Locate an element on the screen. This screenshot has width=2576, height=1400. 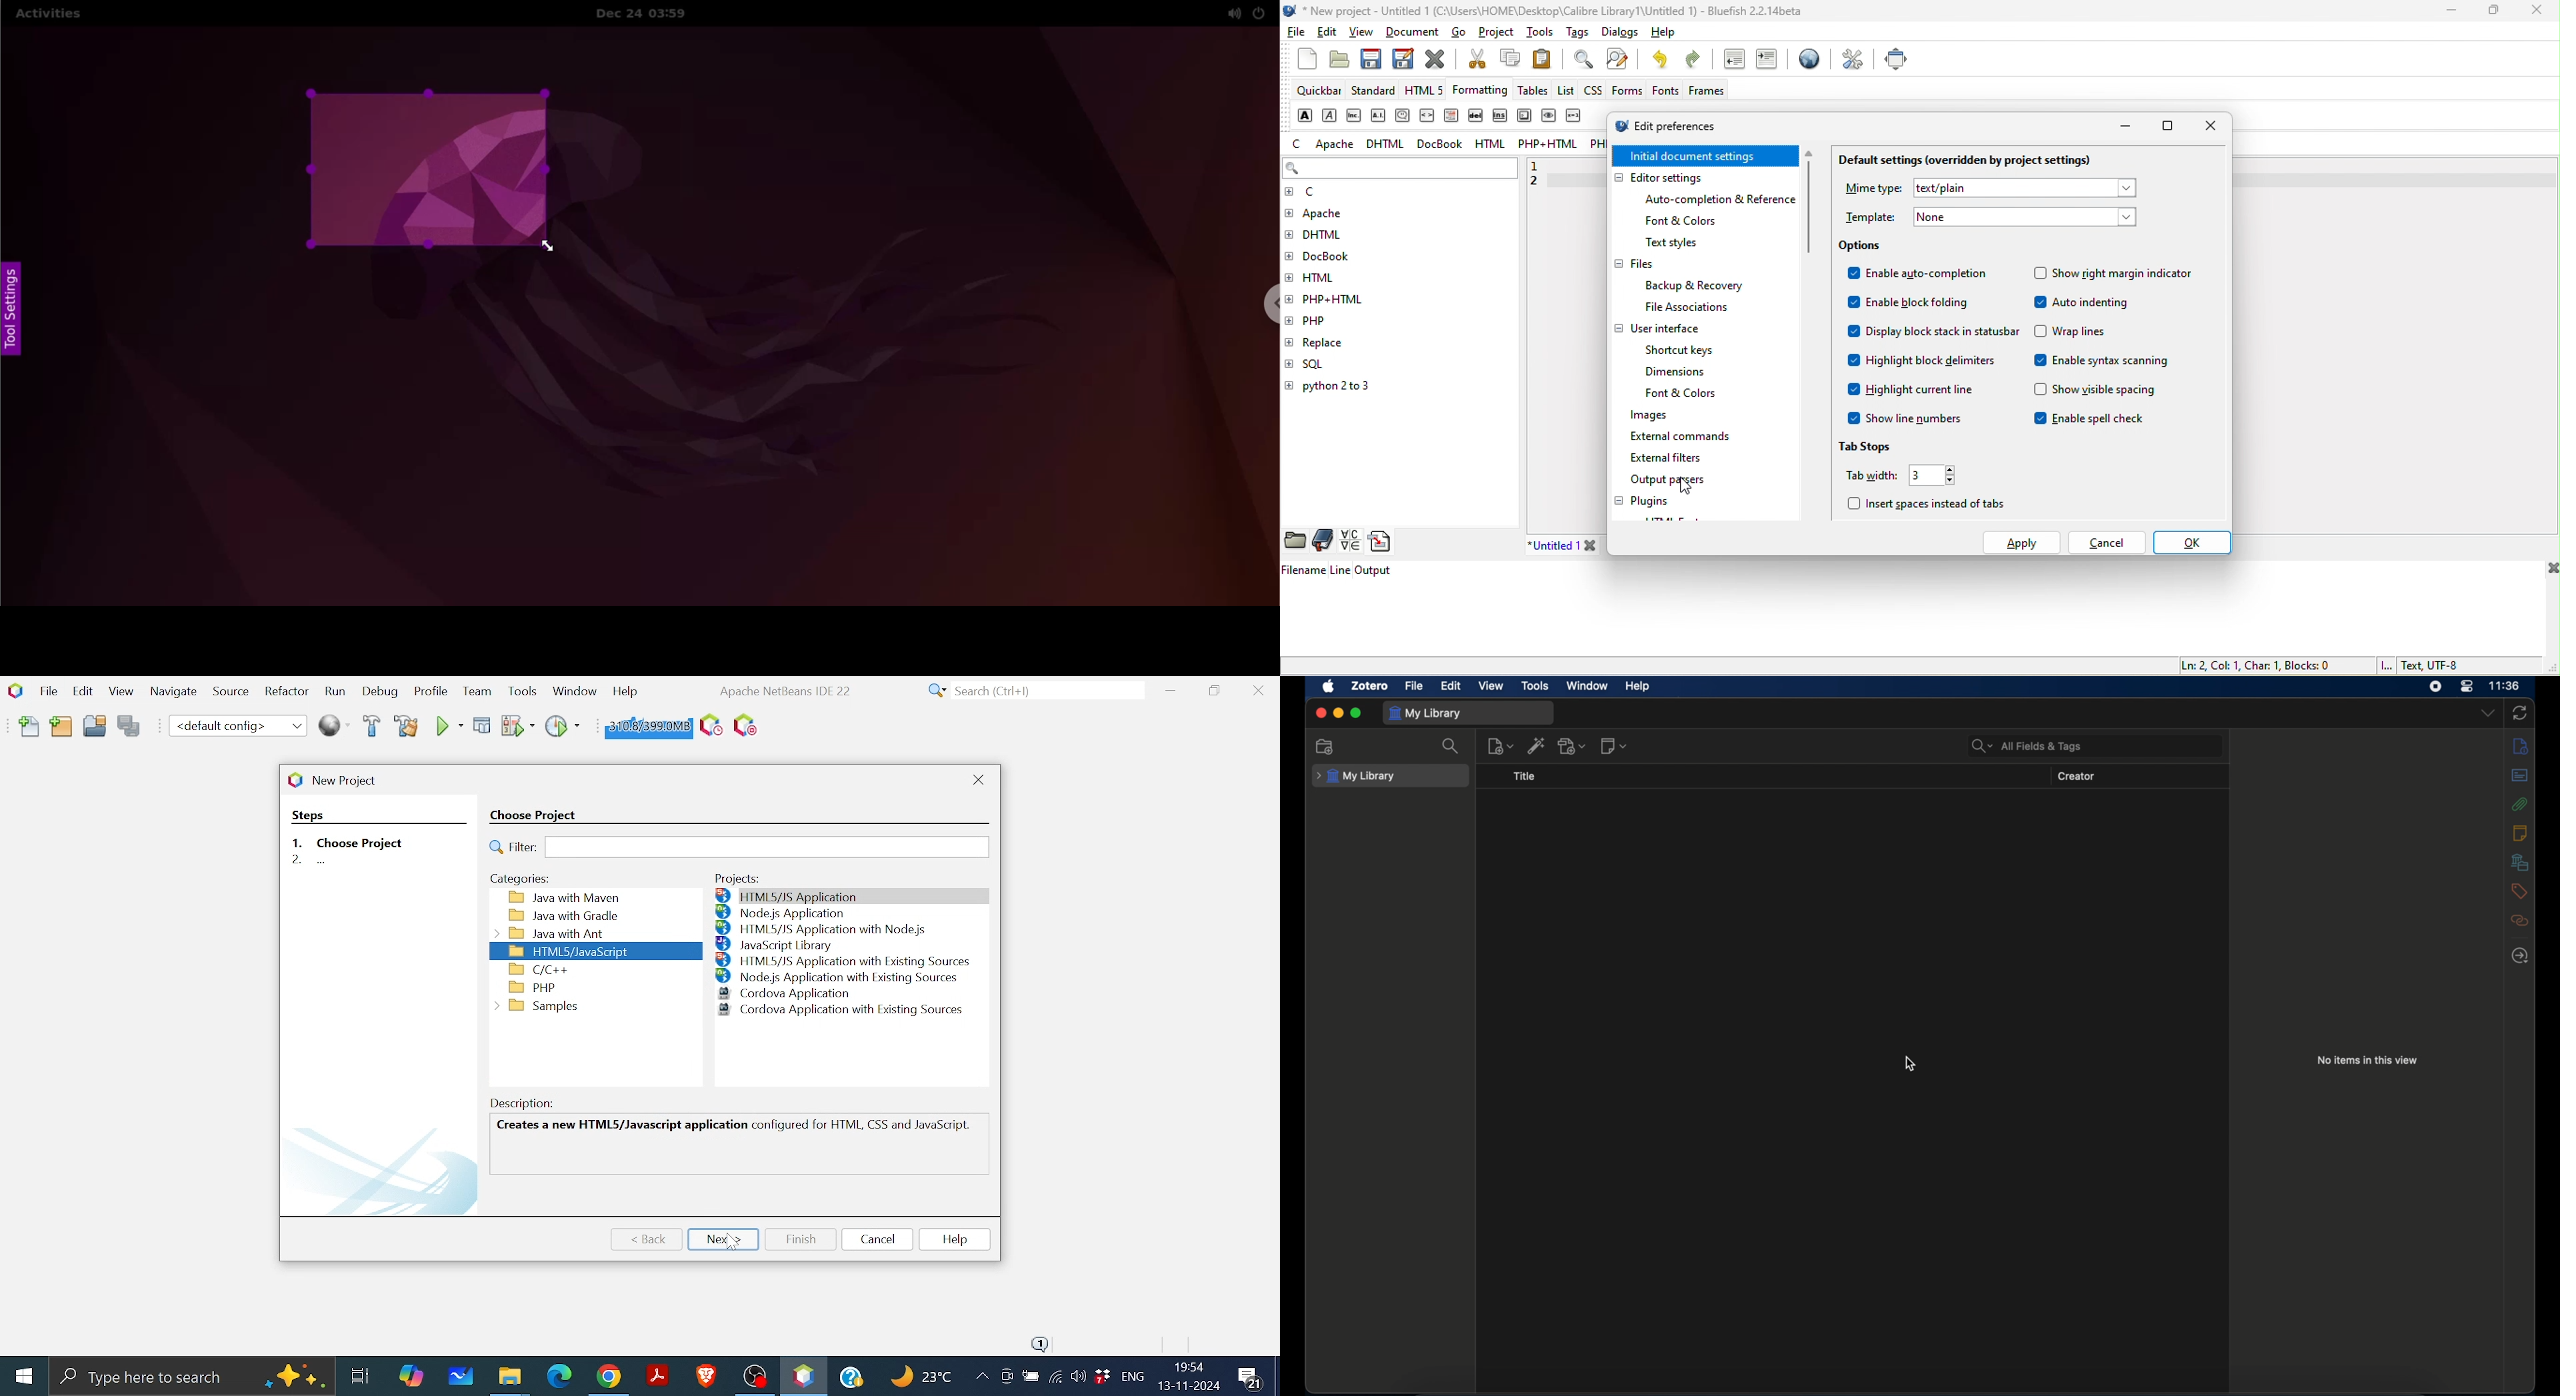
enable block folding is located at coordinates (1910, 305).